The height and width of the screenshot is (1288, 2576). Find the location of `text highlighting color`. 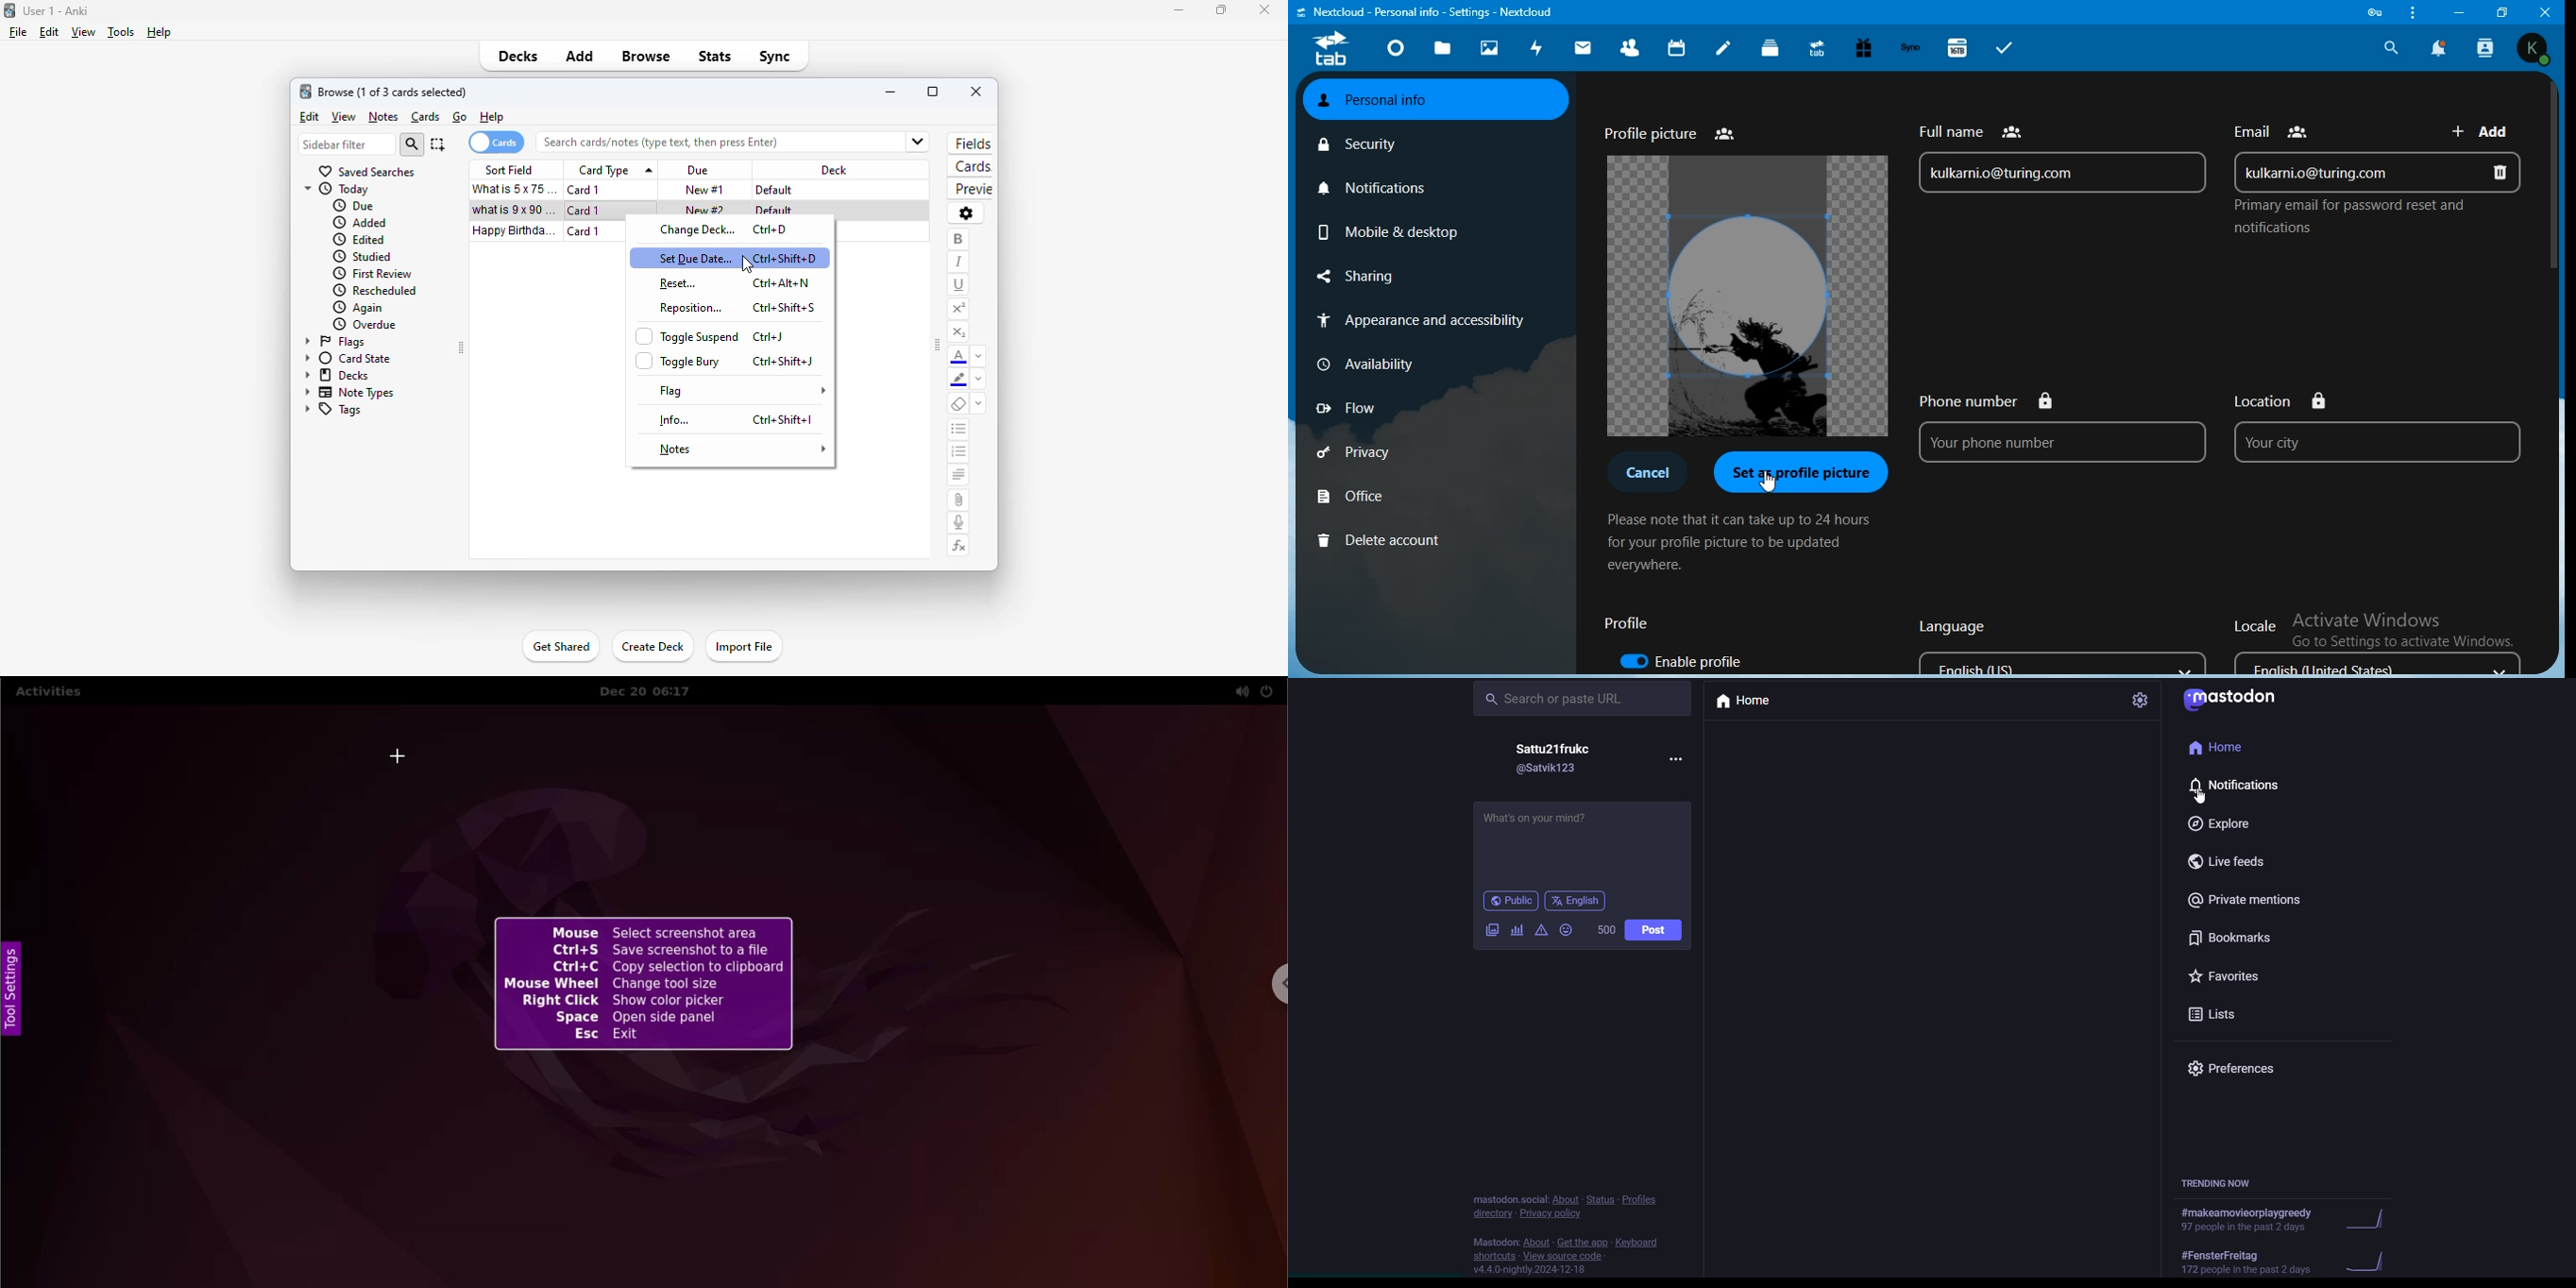

text highlighting color is located at coordinates (958, 380).